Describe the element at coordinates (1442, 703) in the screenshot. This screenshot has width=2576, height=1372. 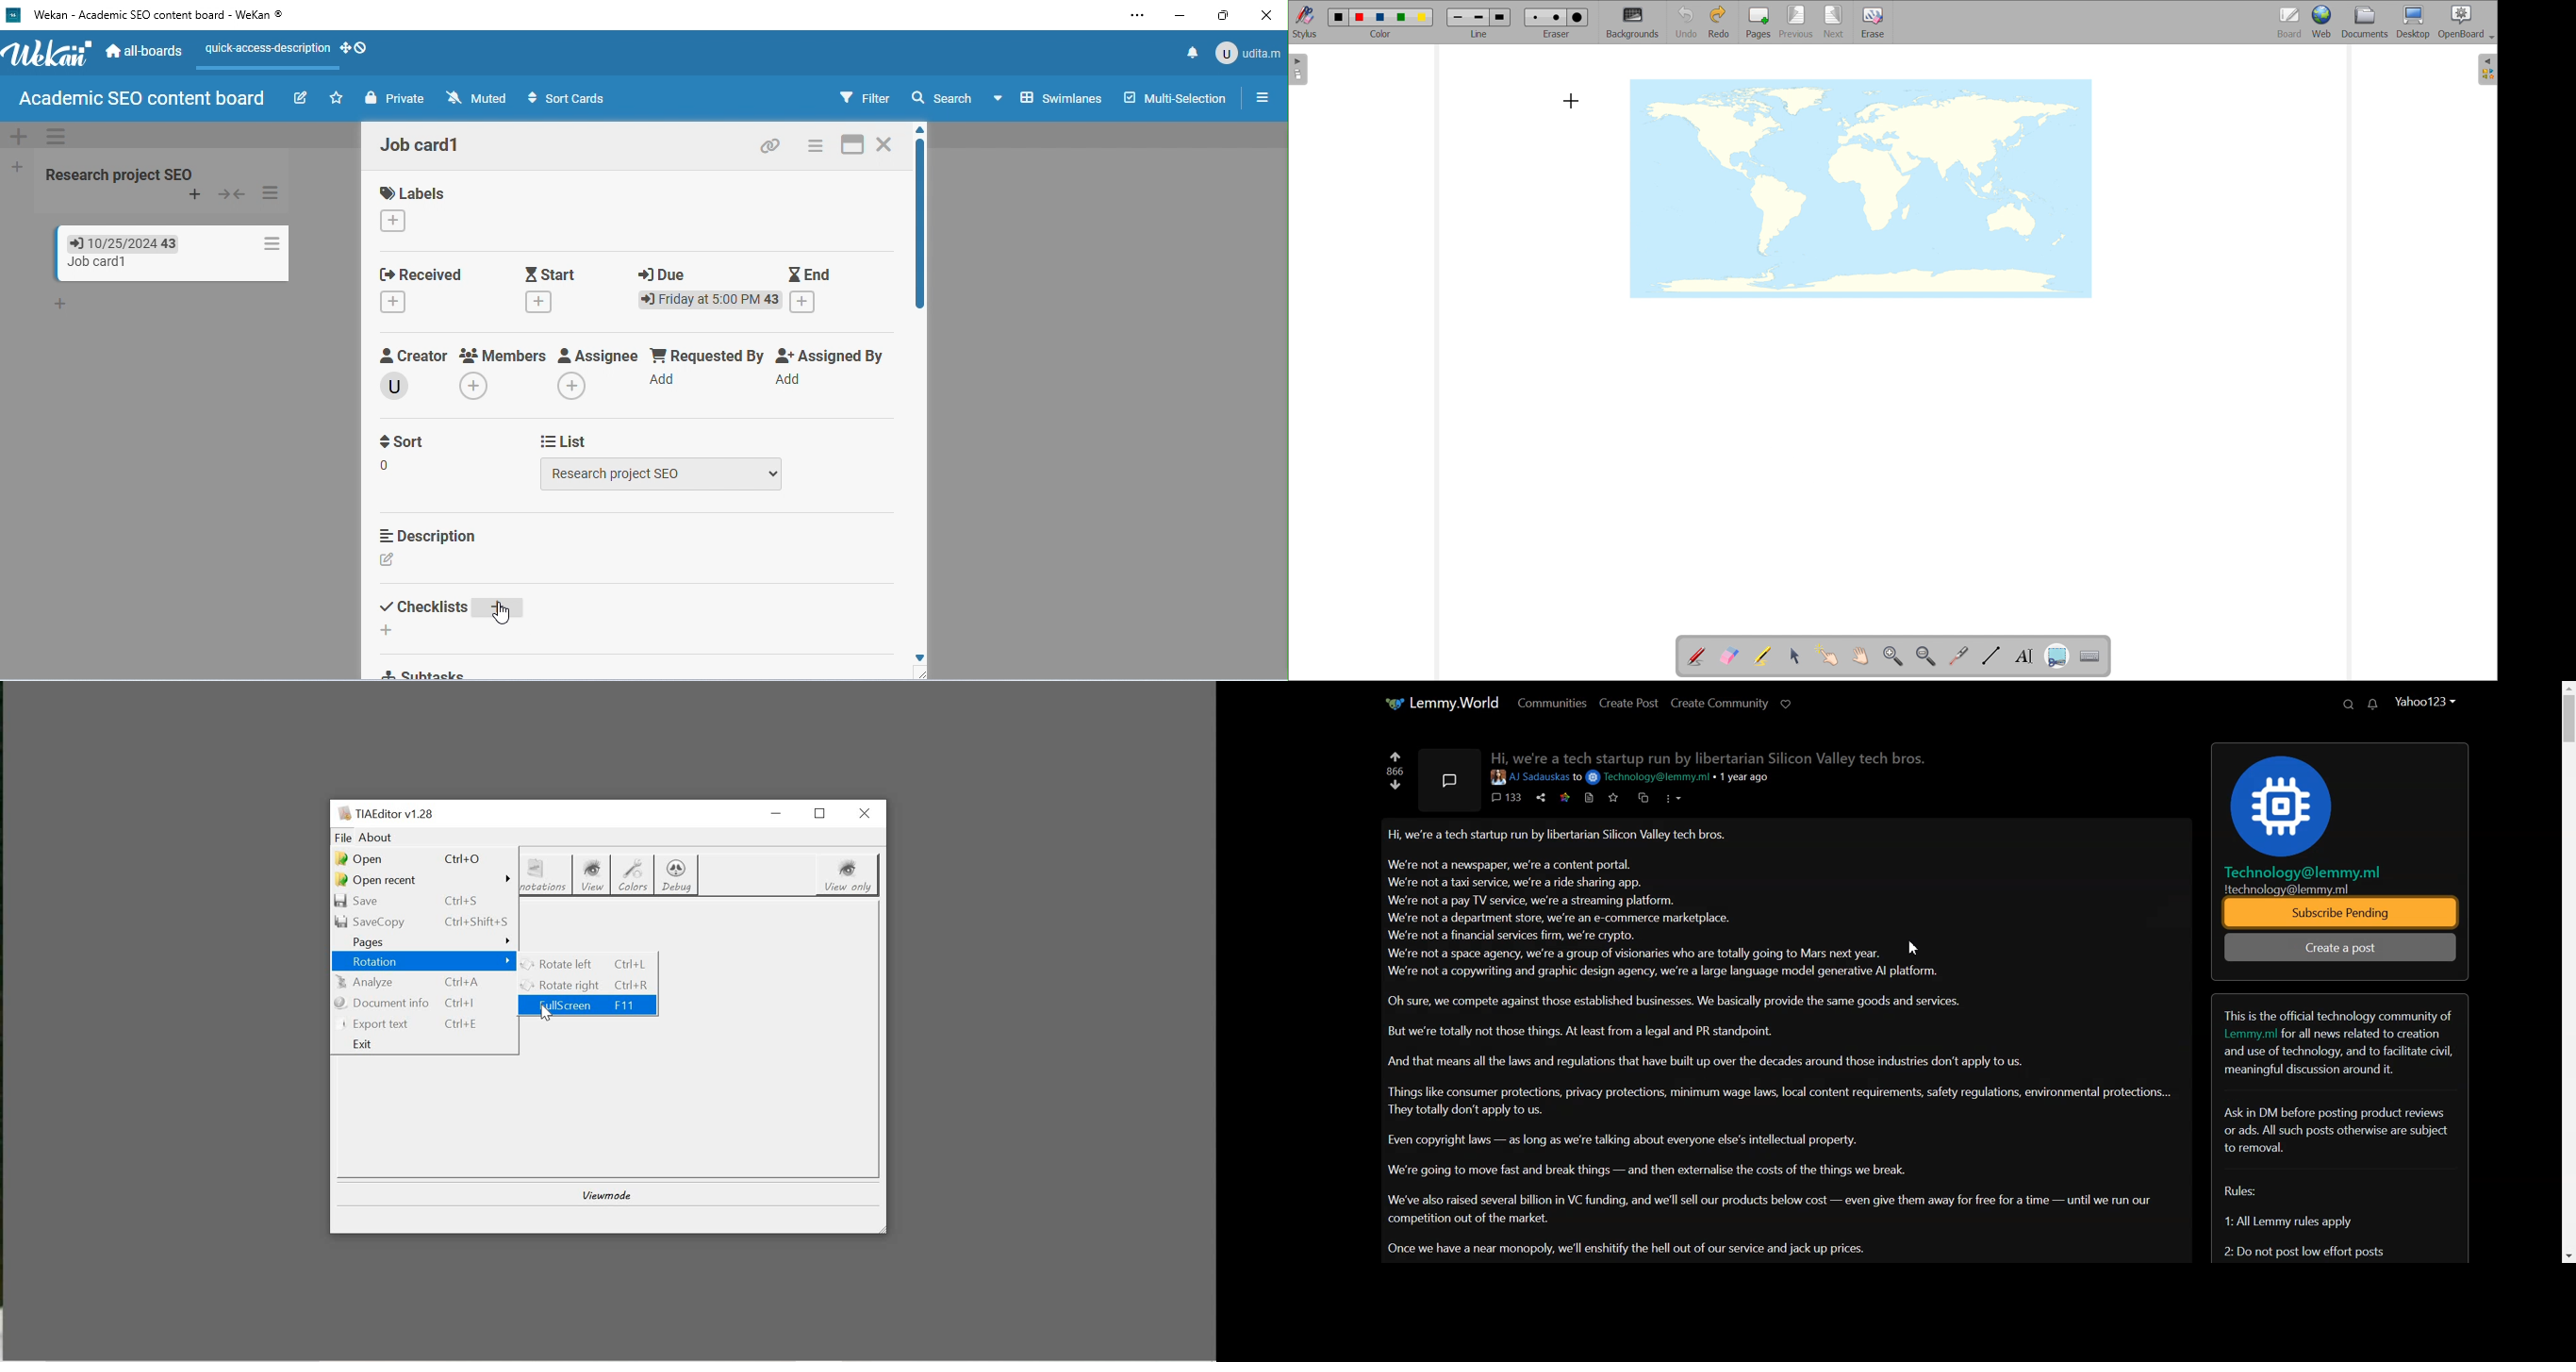
I see `Home page` at that location.